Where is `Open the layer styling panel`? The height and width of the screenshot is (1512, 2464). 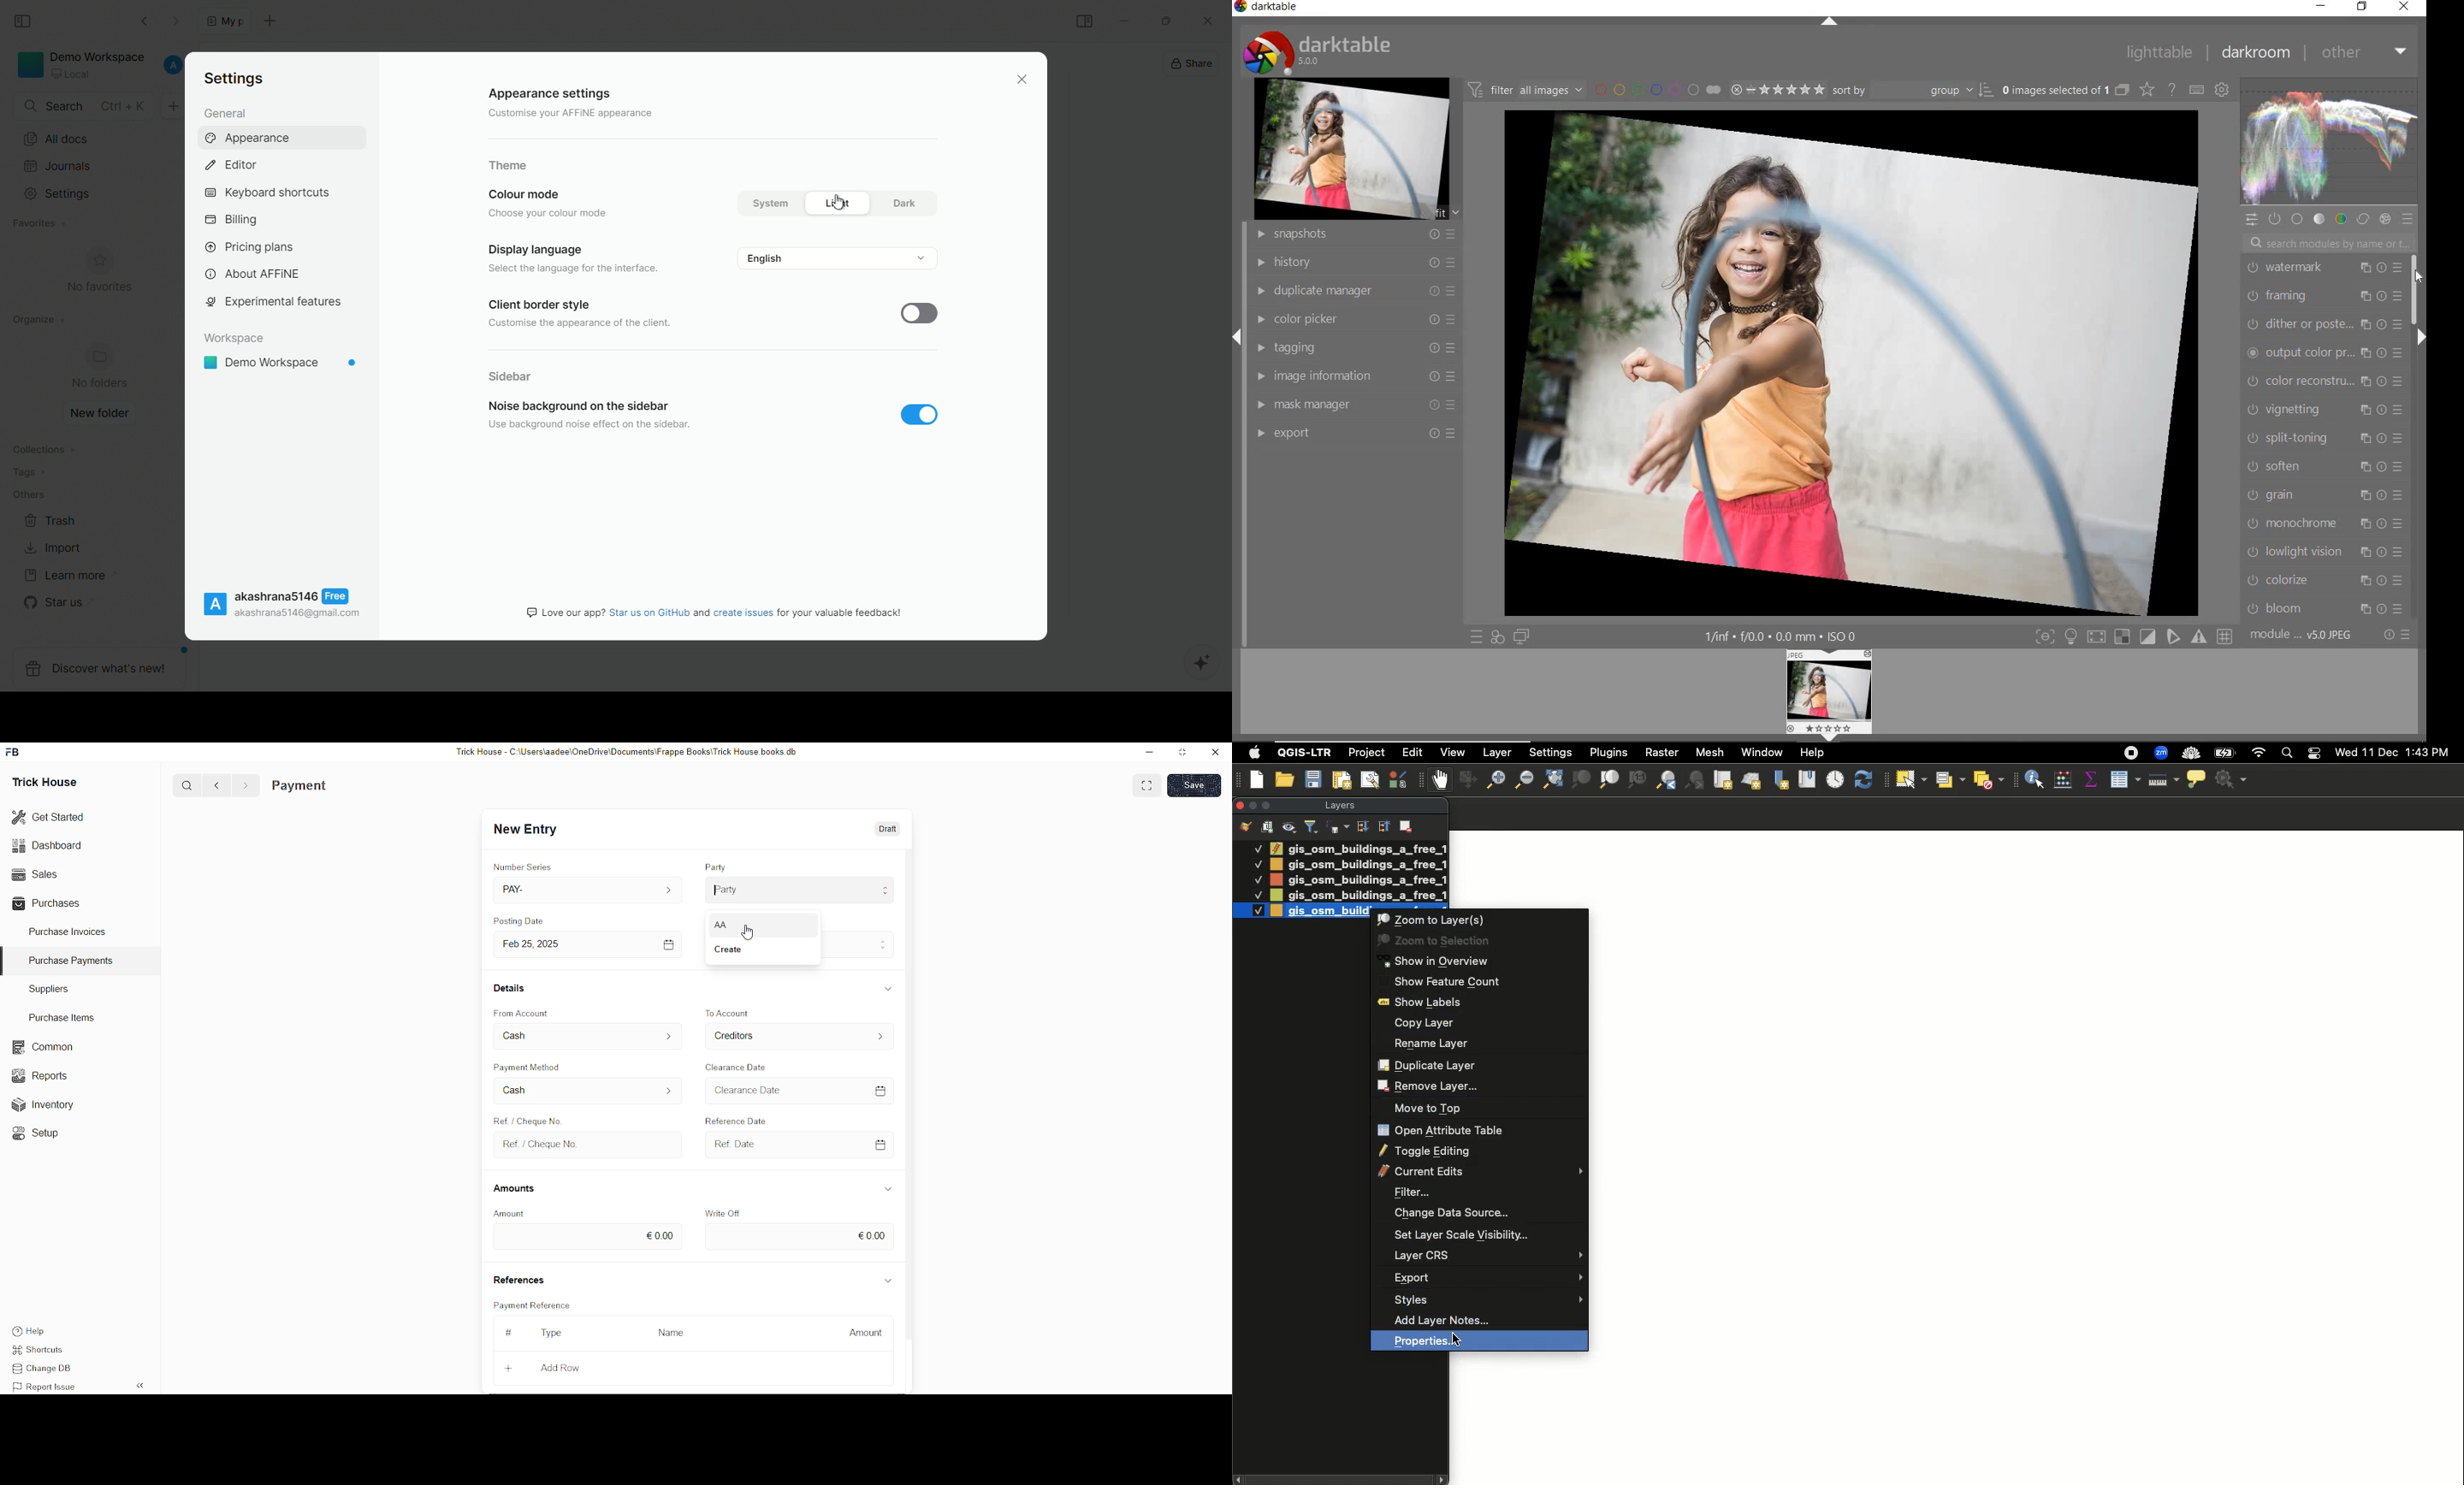 Open the layer styling panel is located at coordinates (1246, 827).